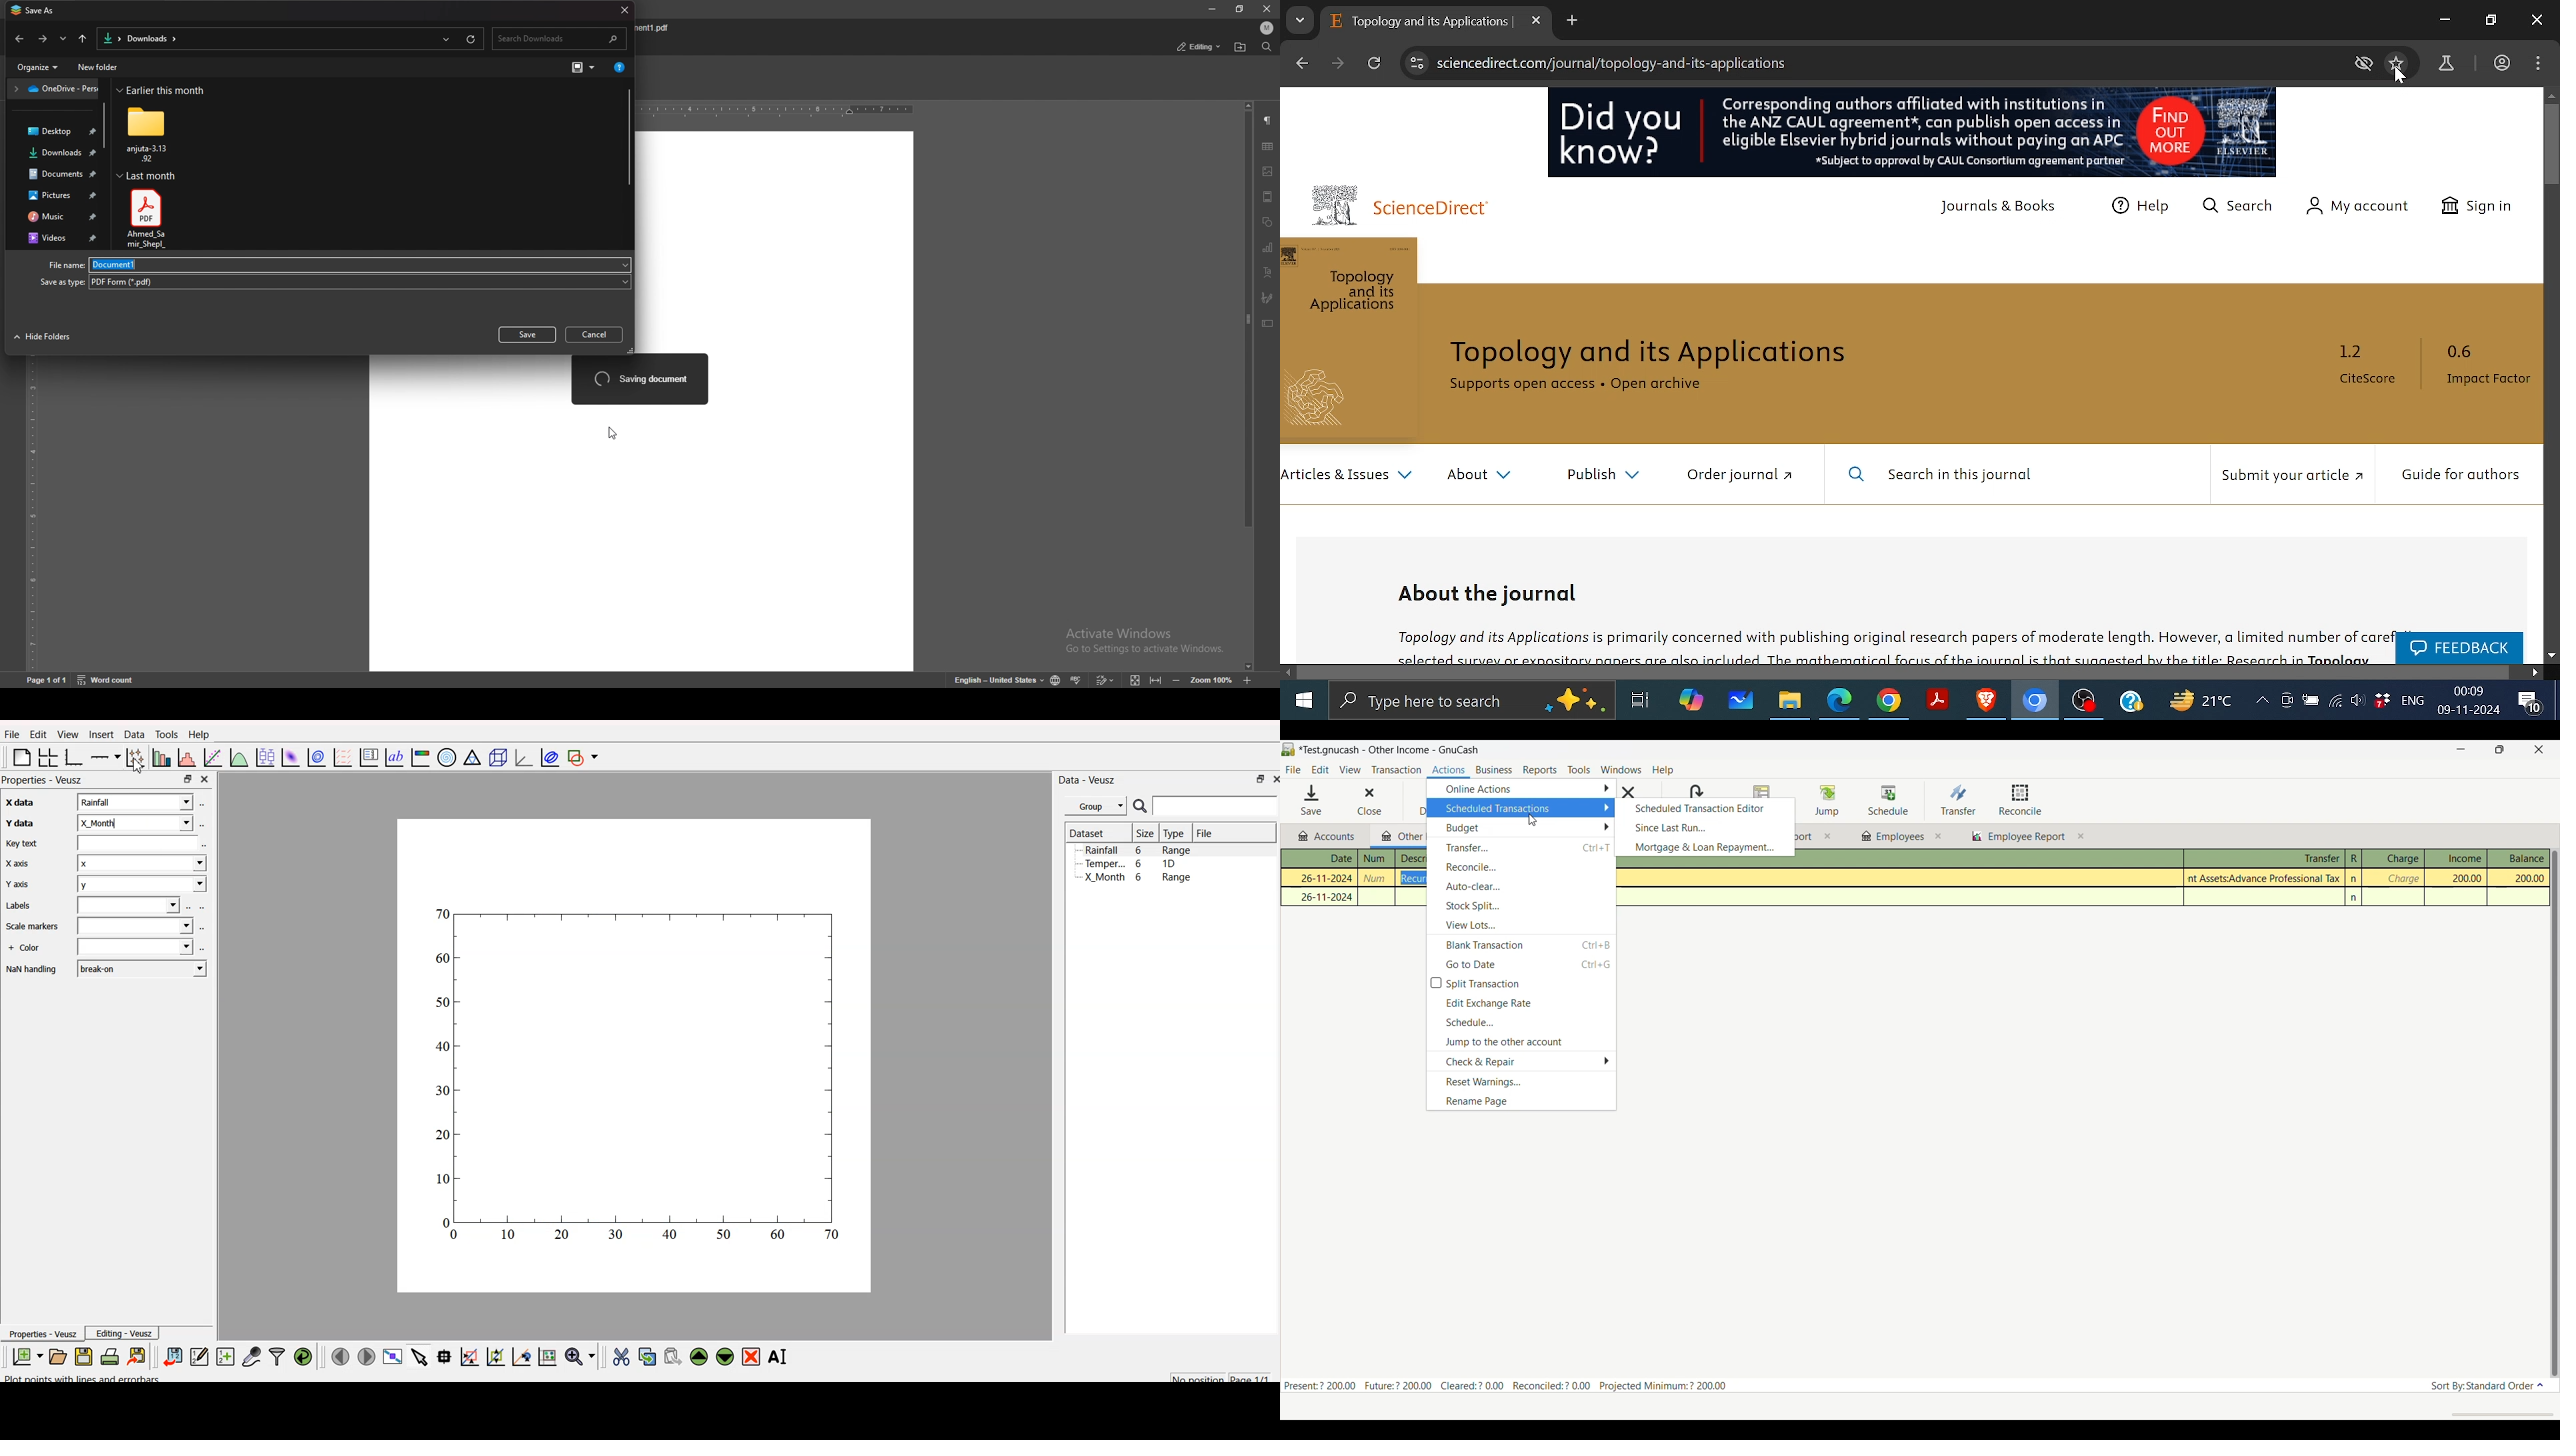 The height and width of the screenshot is (1456, 2576). I want to click on View, so click(64, 735).